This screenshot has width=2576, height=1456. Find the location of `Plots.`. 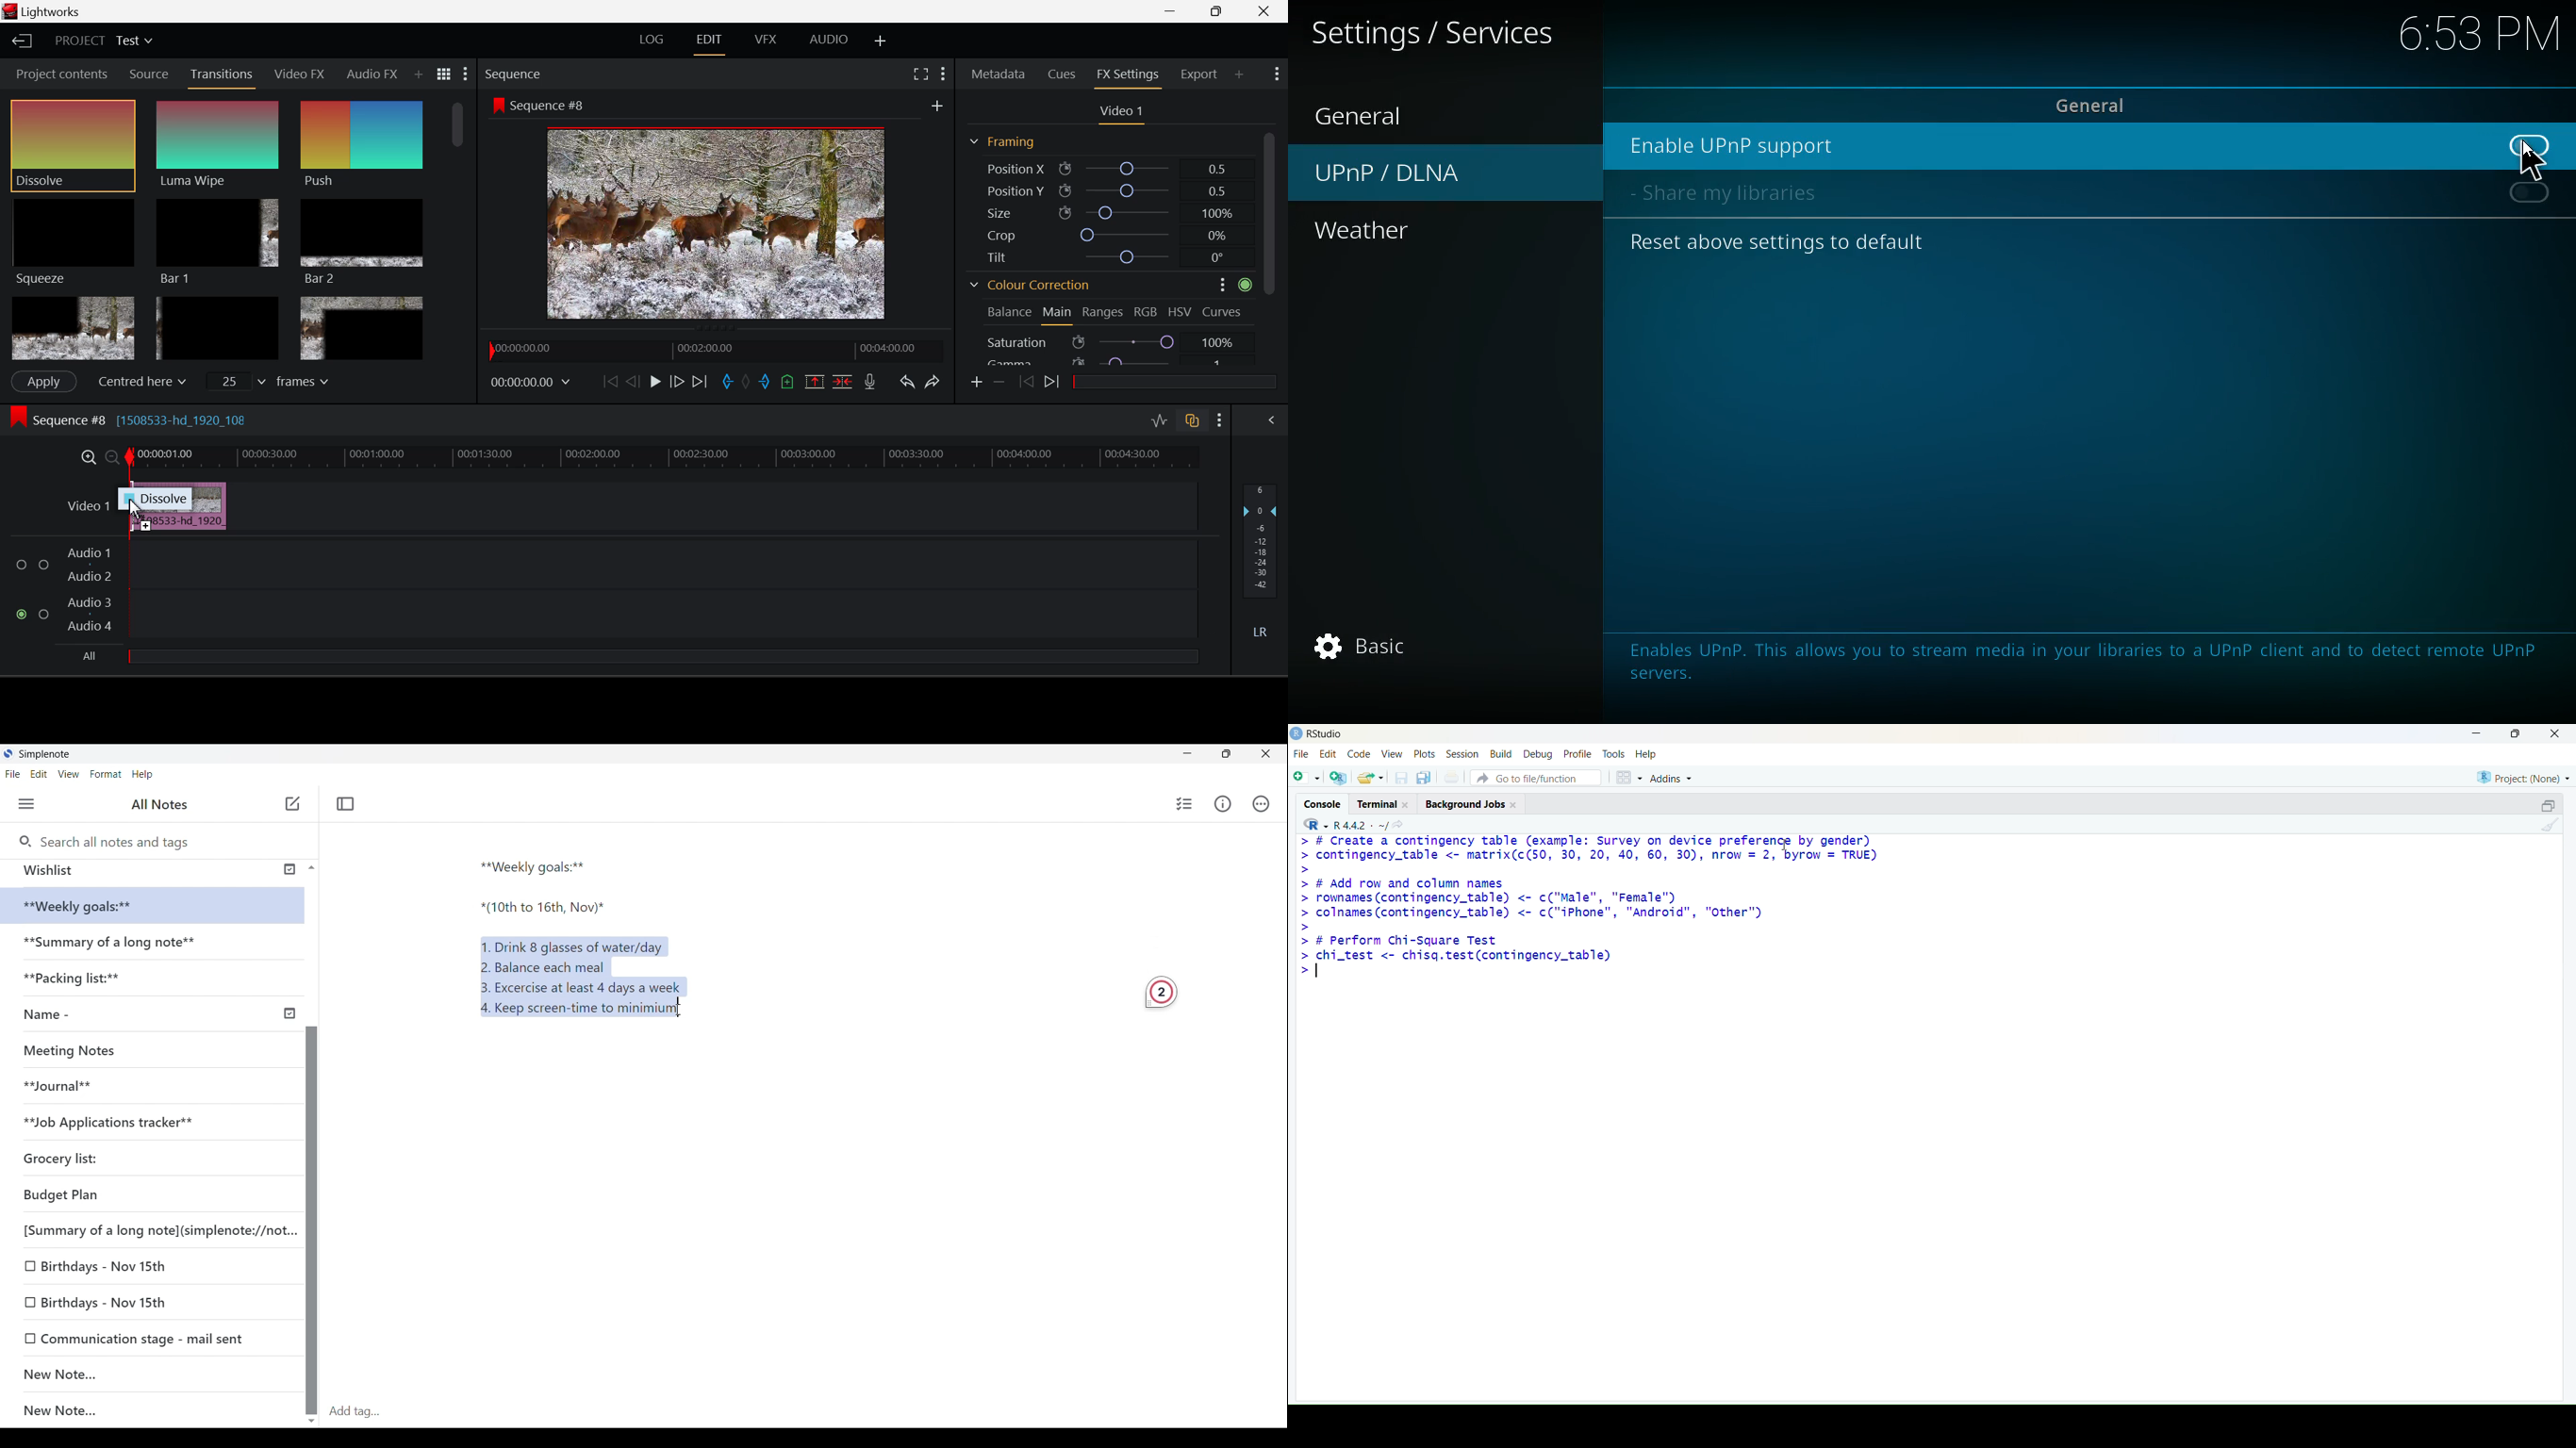

Plots. is located at coordinates (1425, 754).